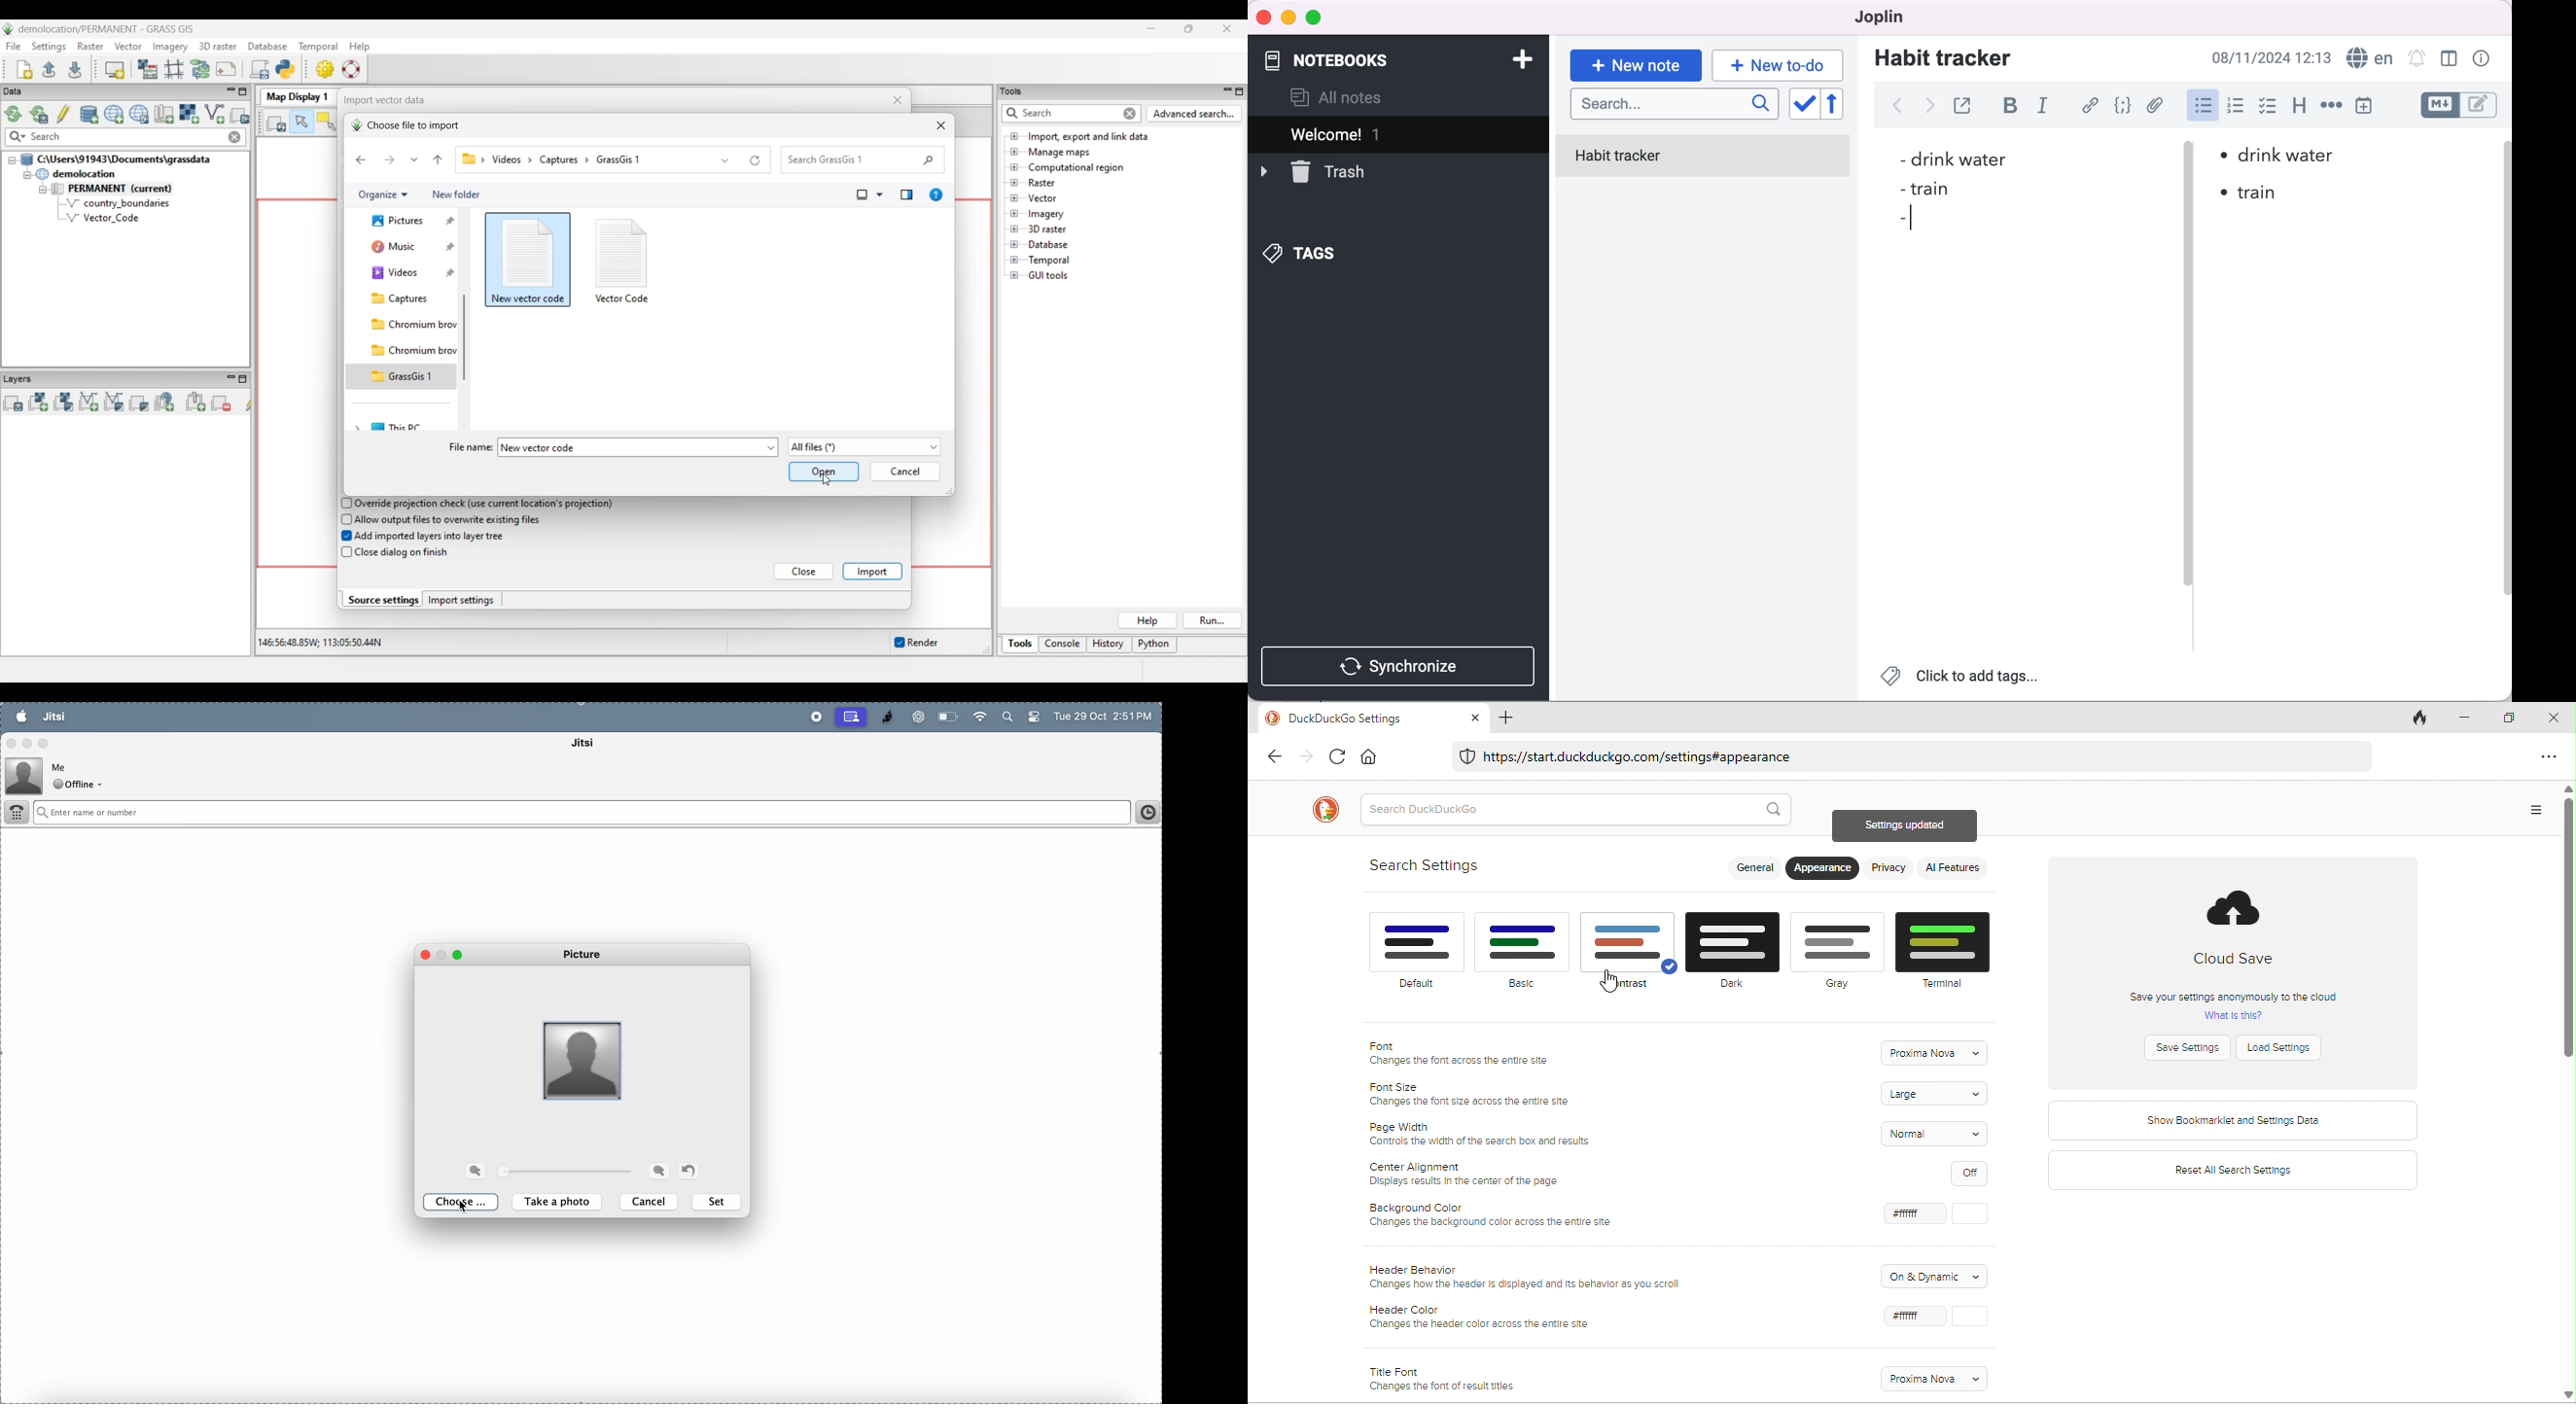 Image resolution: width=2576 pixels, height=1428 pixels. Describe the element at coordinates (1520, 58) in the screenshot. I see `add notebook` at that location.